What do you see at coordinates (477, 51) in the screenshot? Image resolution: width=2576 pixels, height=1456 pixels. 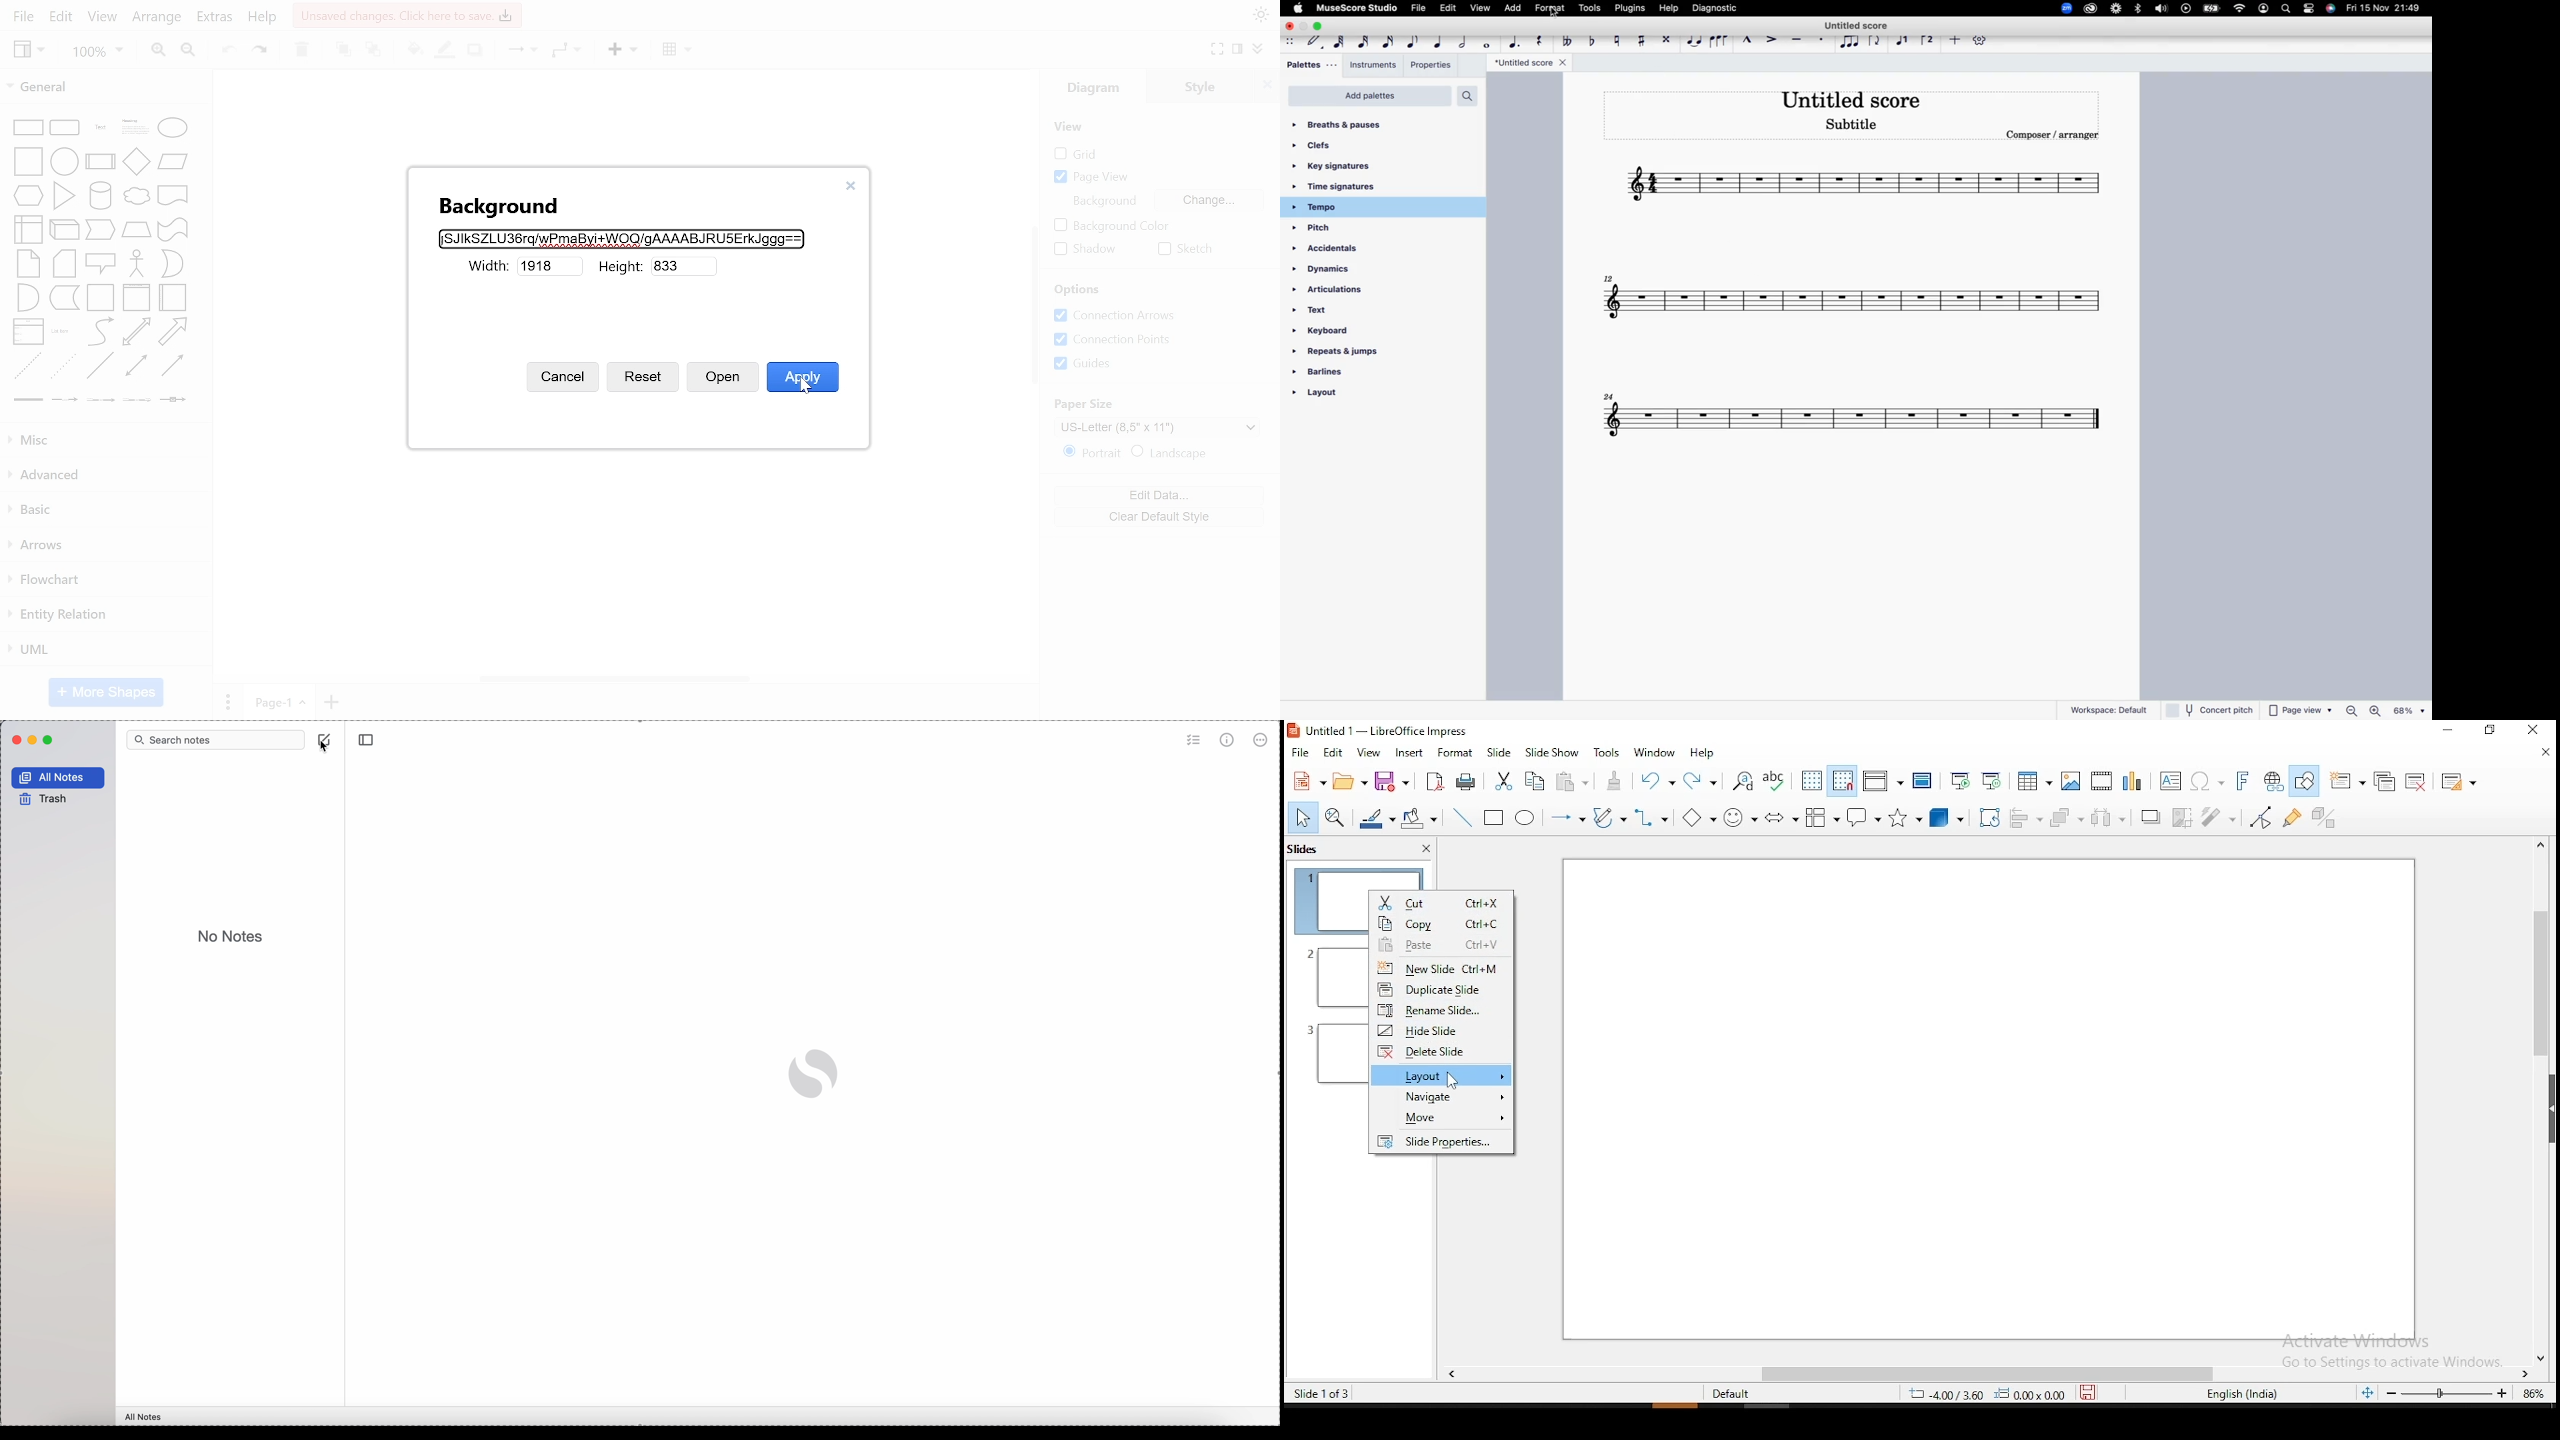 I see `shadow` at bounding box center [477, 51].